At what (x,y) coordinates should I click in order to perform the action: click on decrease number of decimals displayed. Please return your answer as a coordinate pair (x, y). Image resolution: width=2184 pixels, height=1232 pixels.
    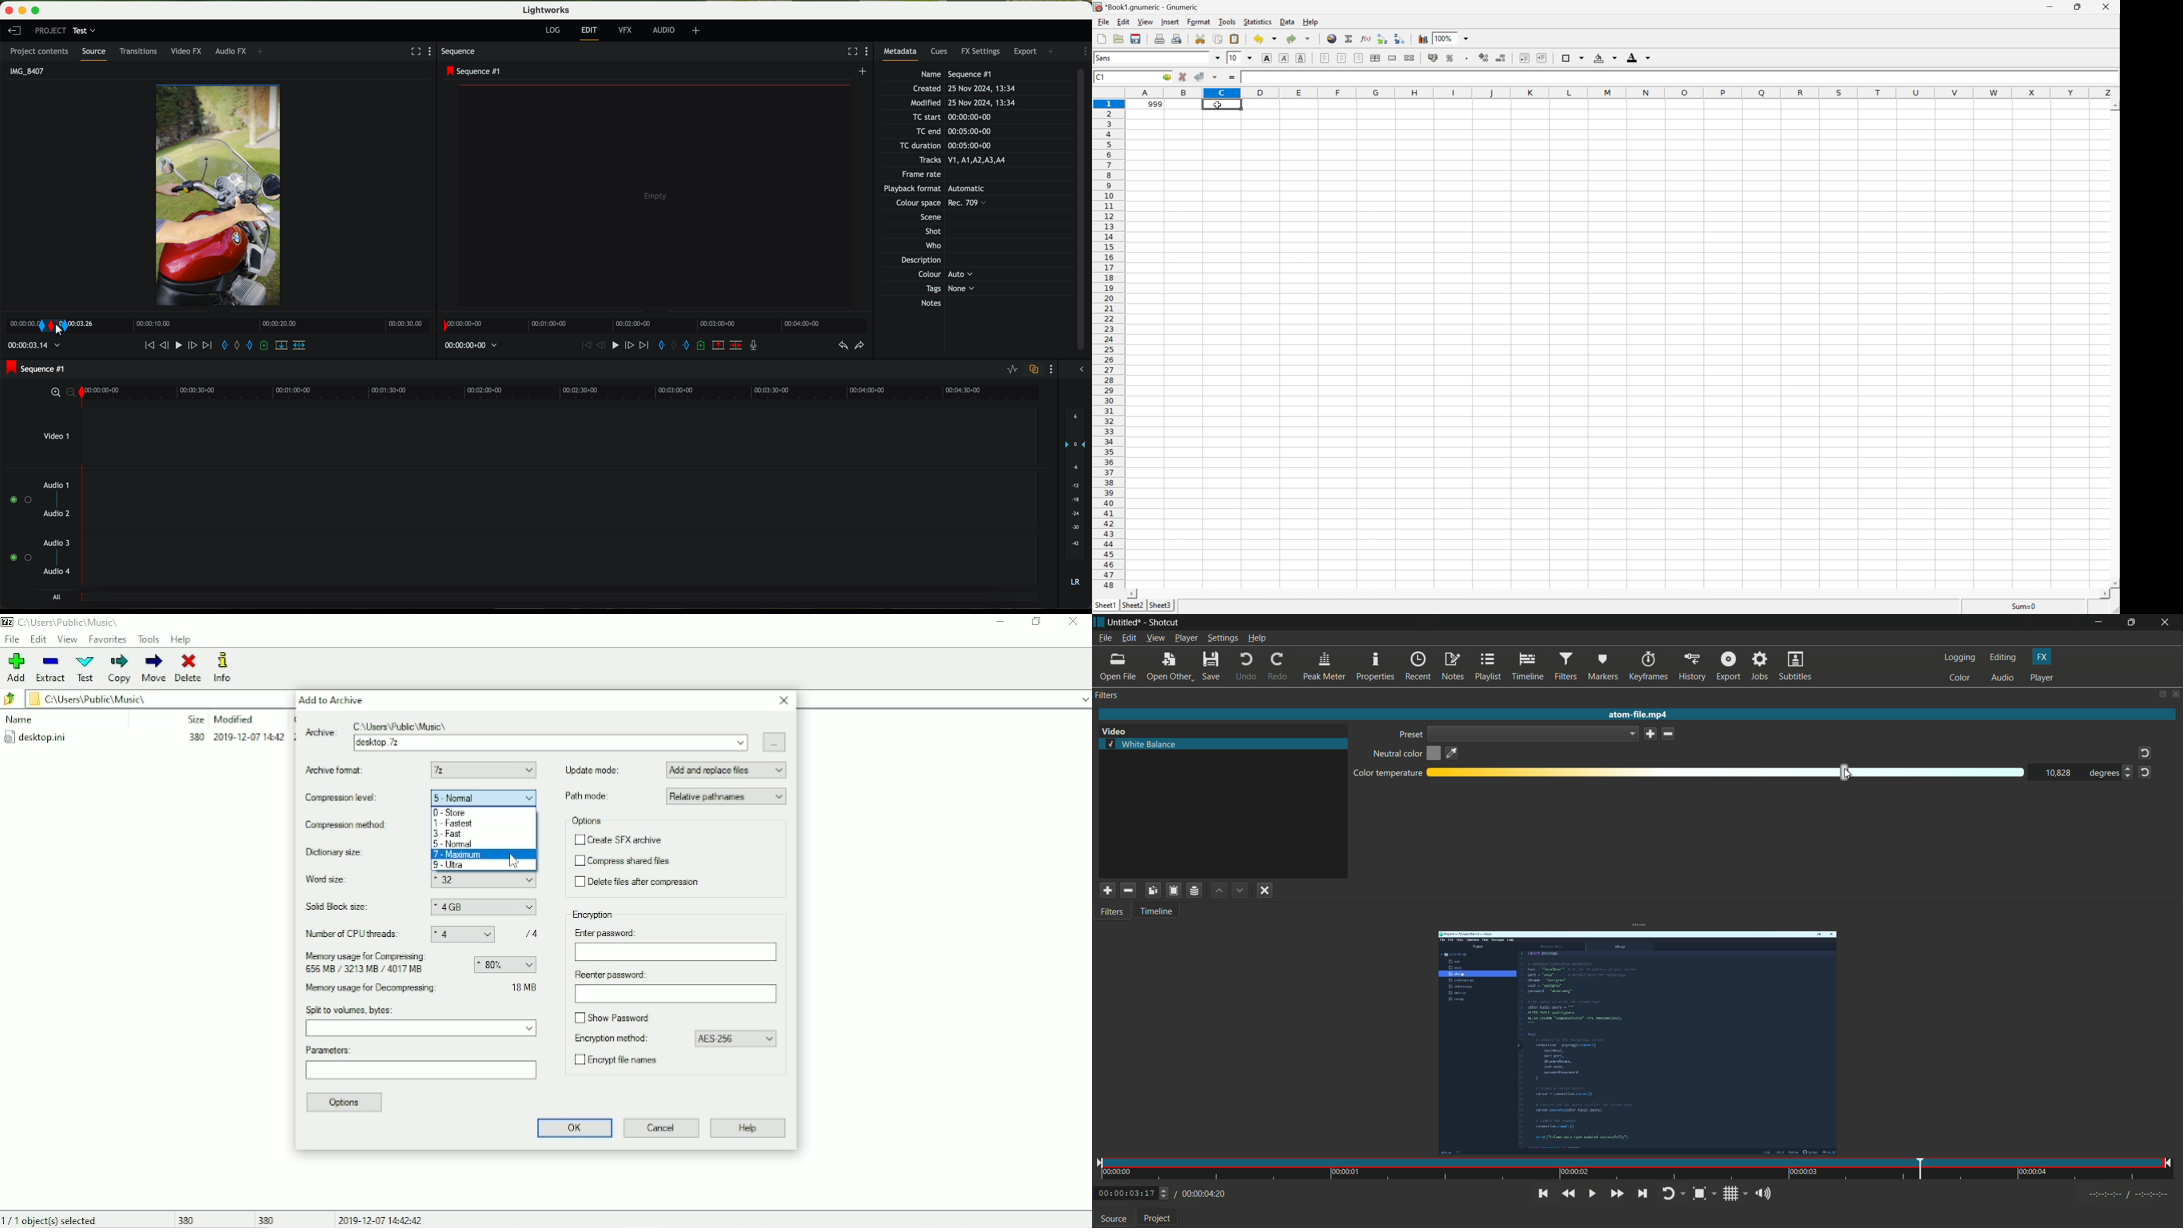
    Looking at the image, I should click on (1501, 58).